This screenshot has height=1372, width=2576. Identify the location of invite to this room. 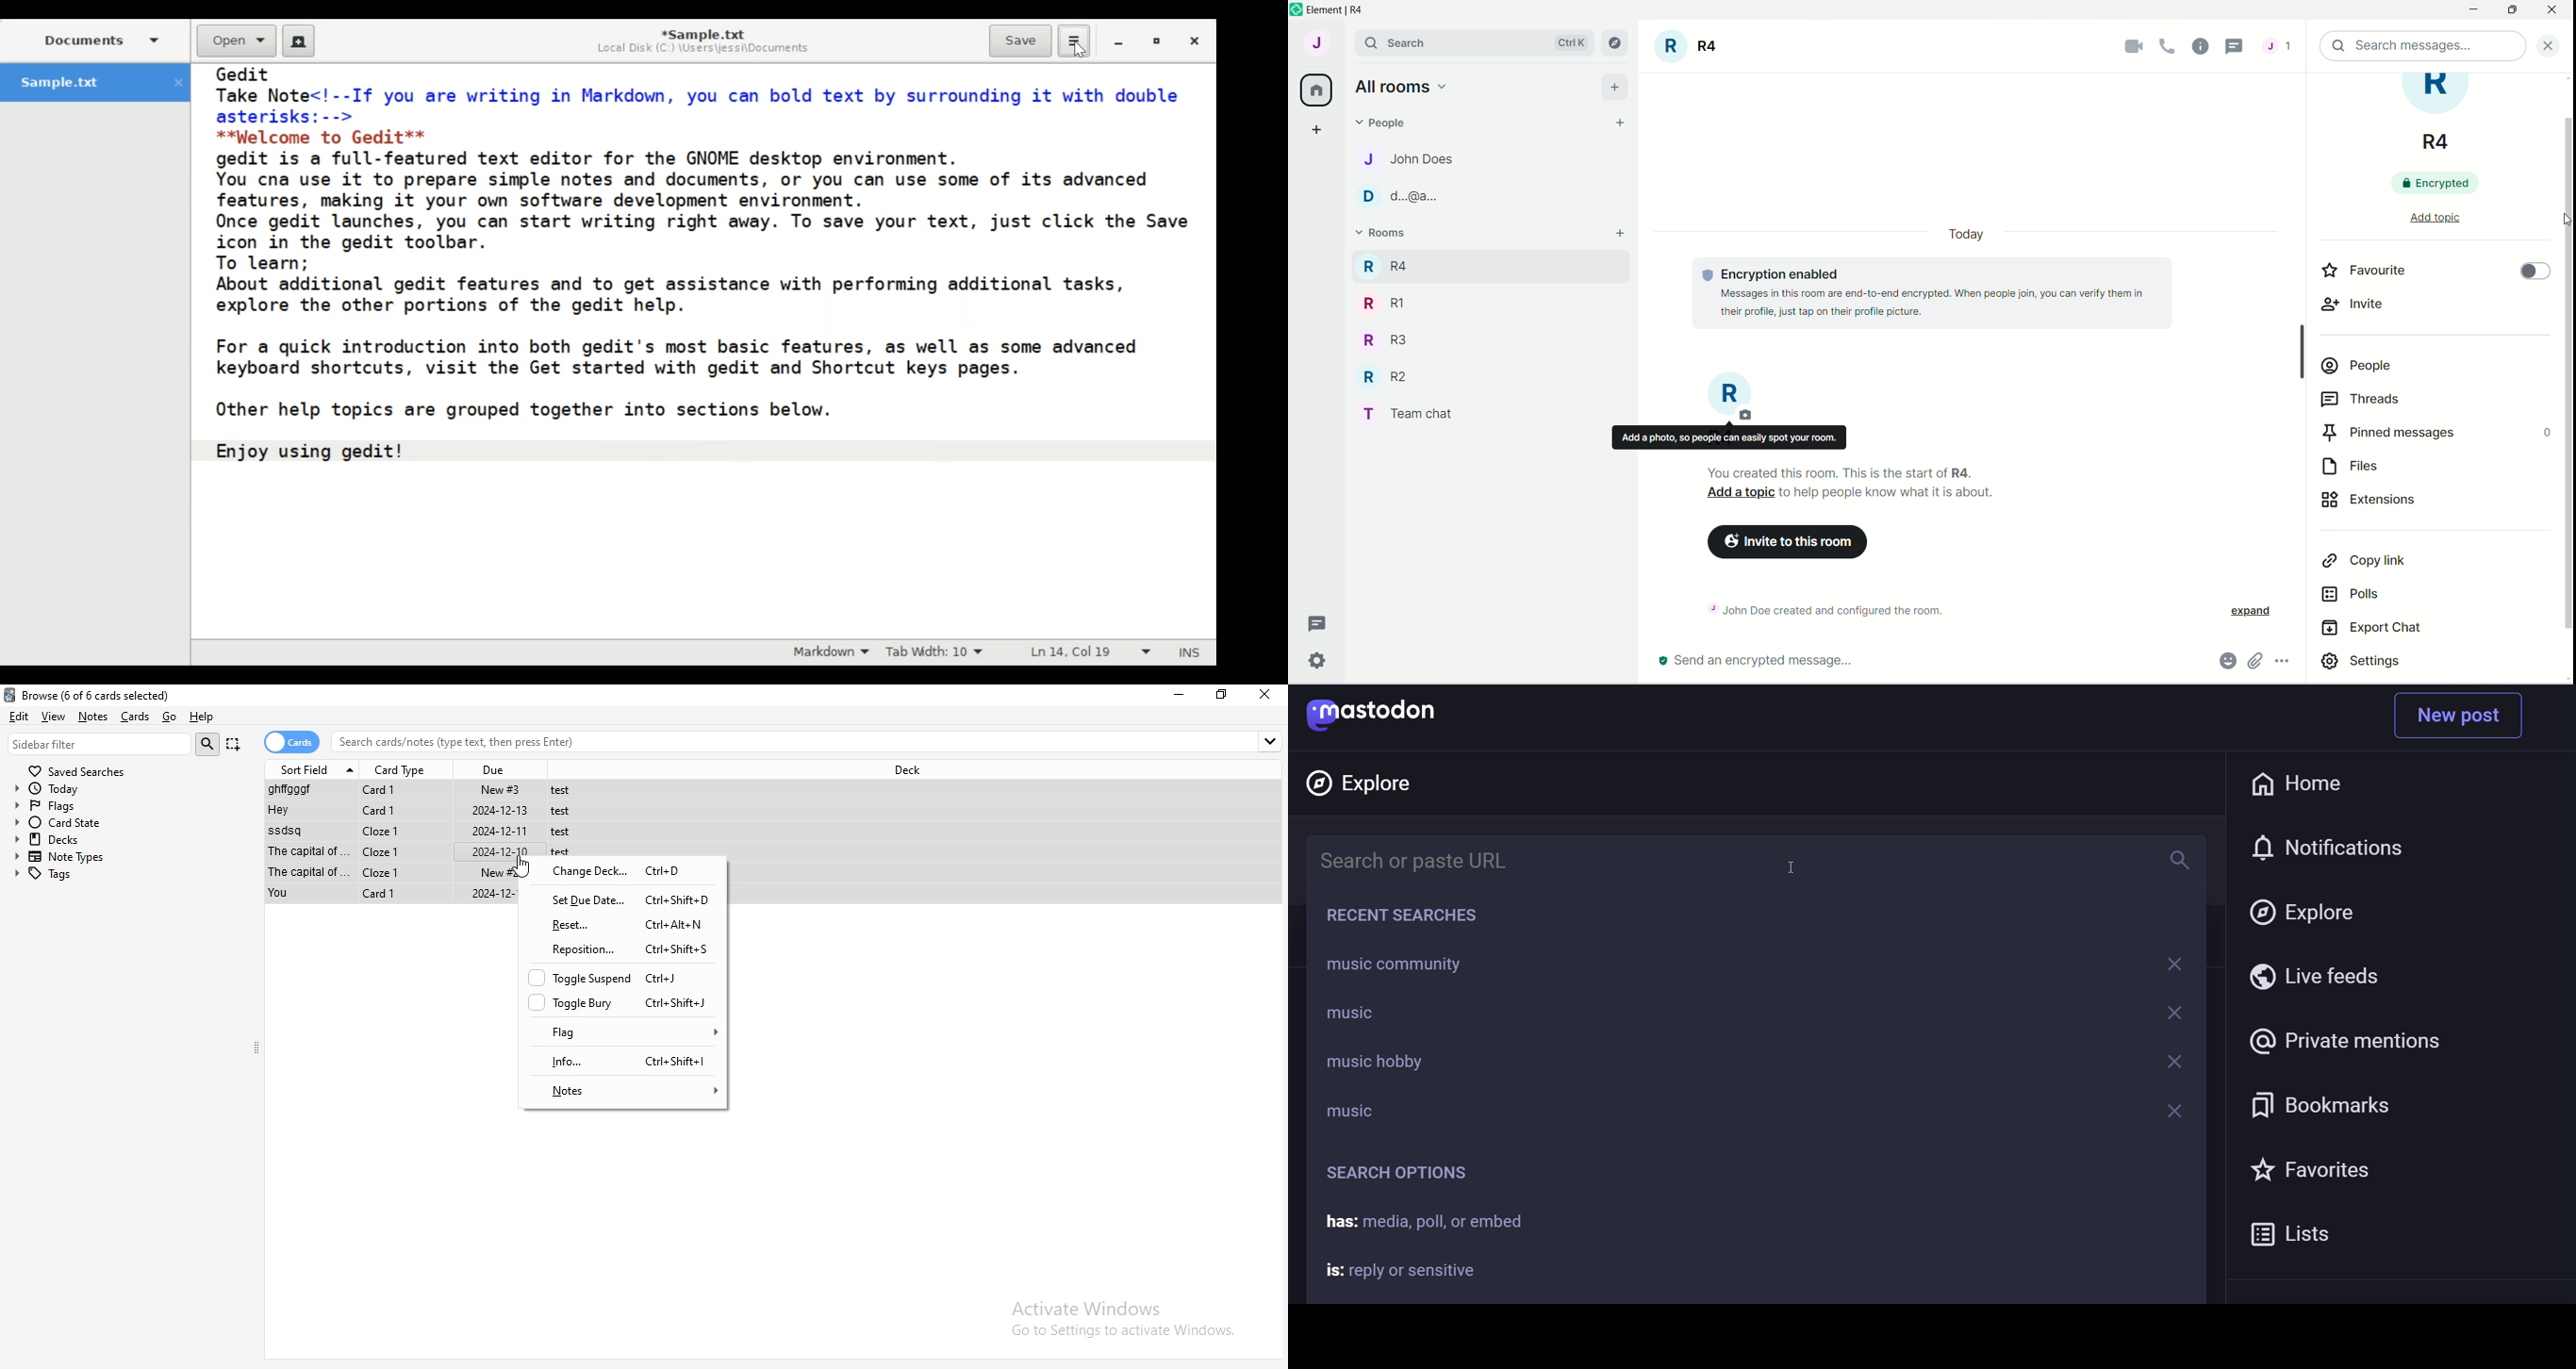
(1792, 543).